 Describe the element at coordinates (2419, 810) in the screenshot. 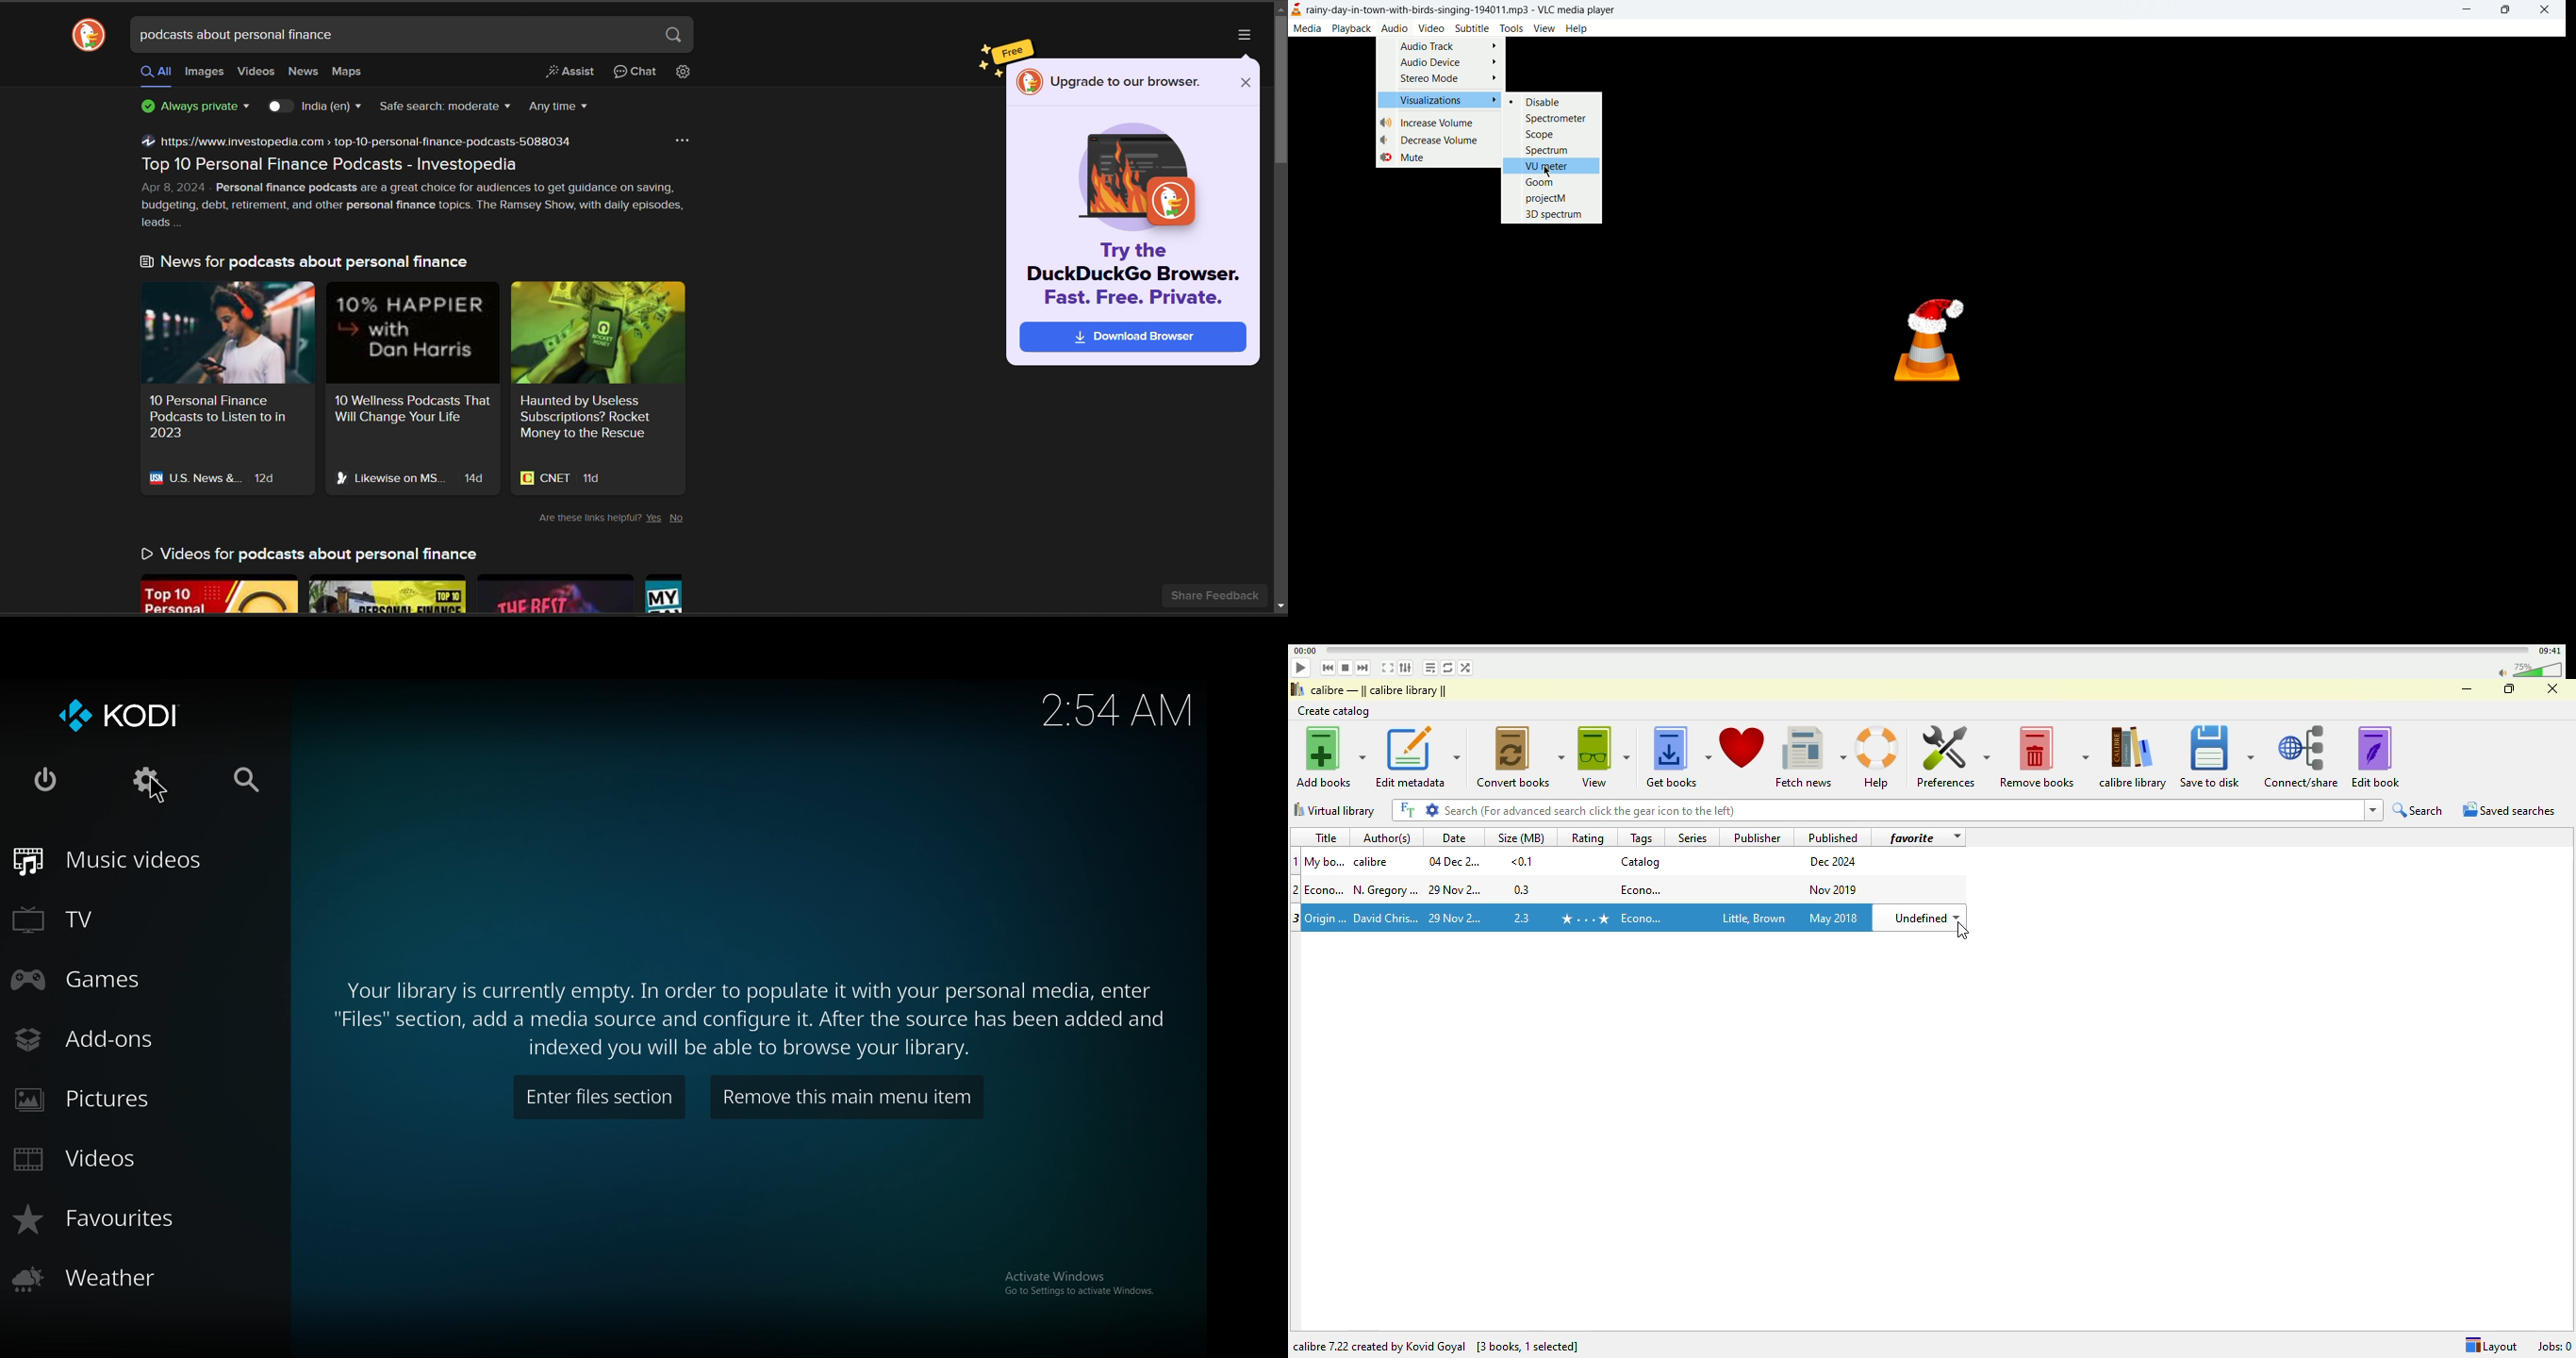

I see `search` at that location.